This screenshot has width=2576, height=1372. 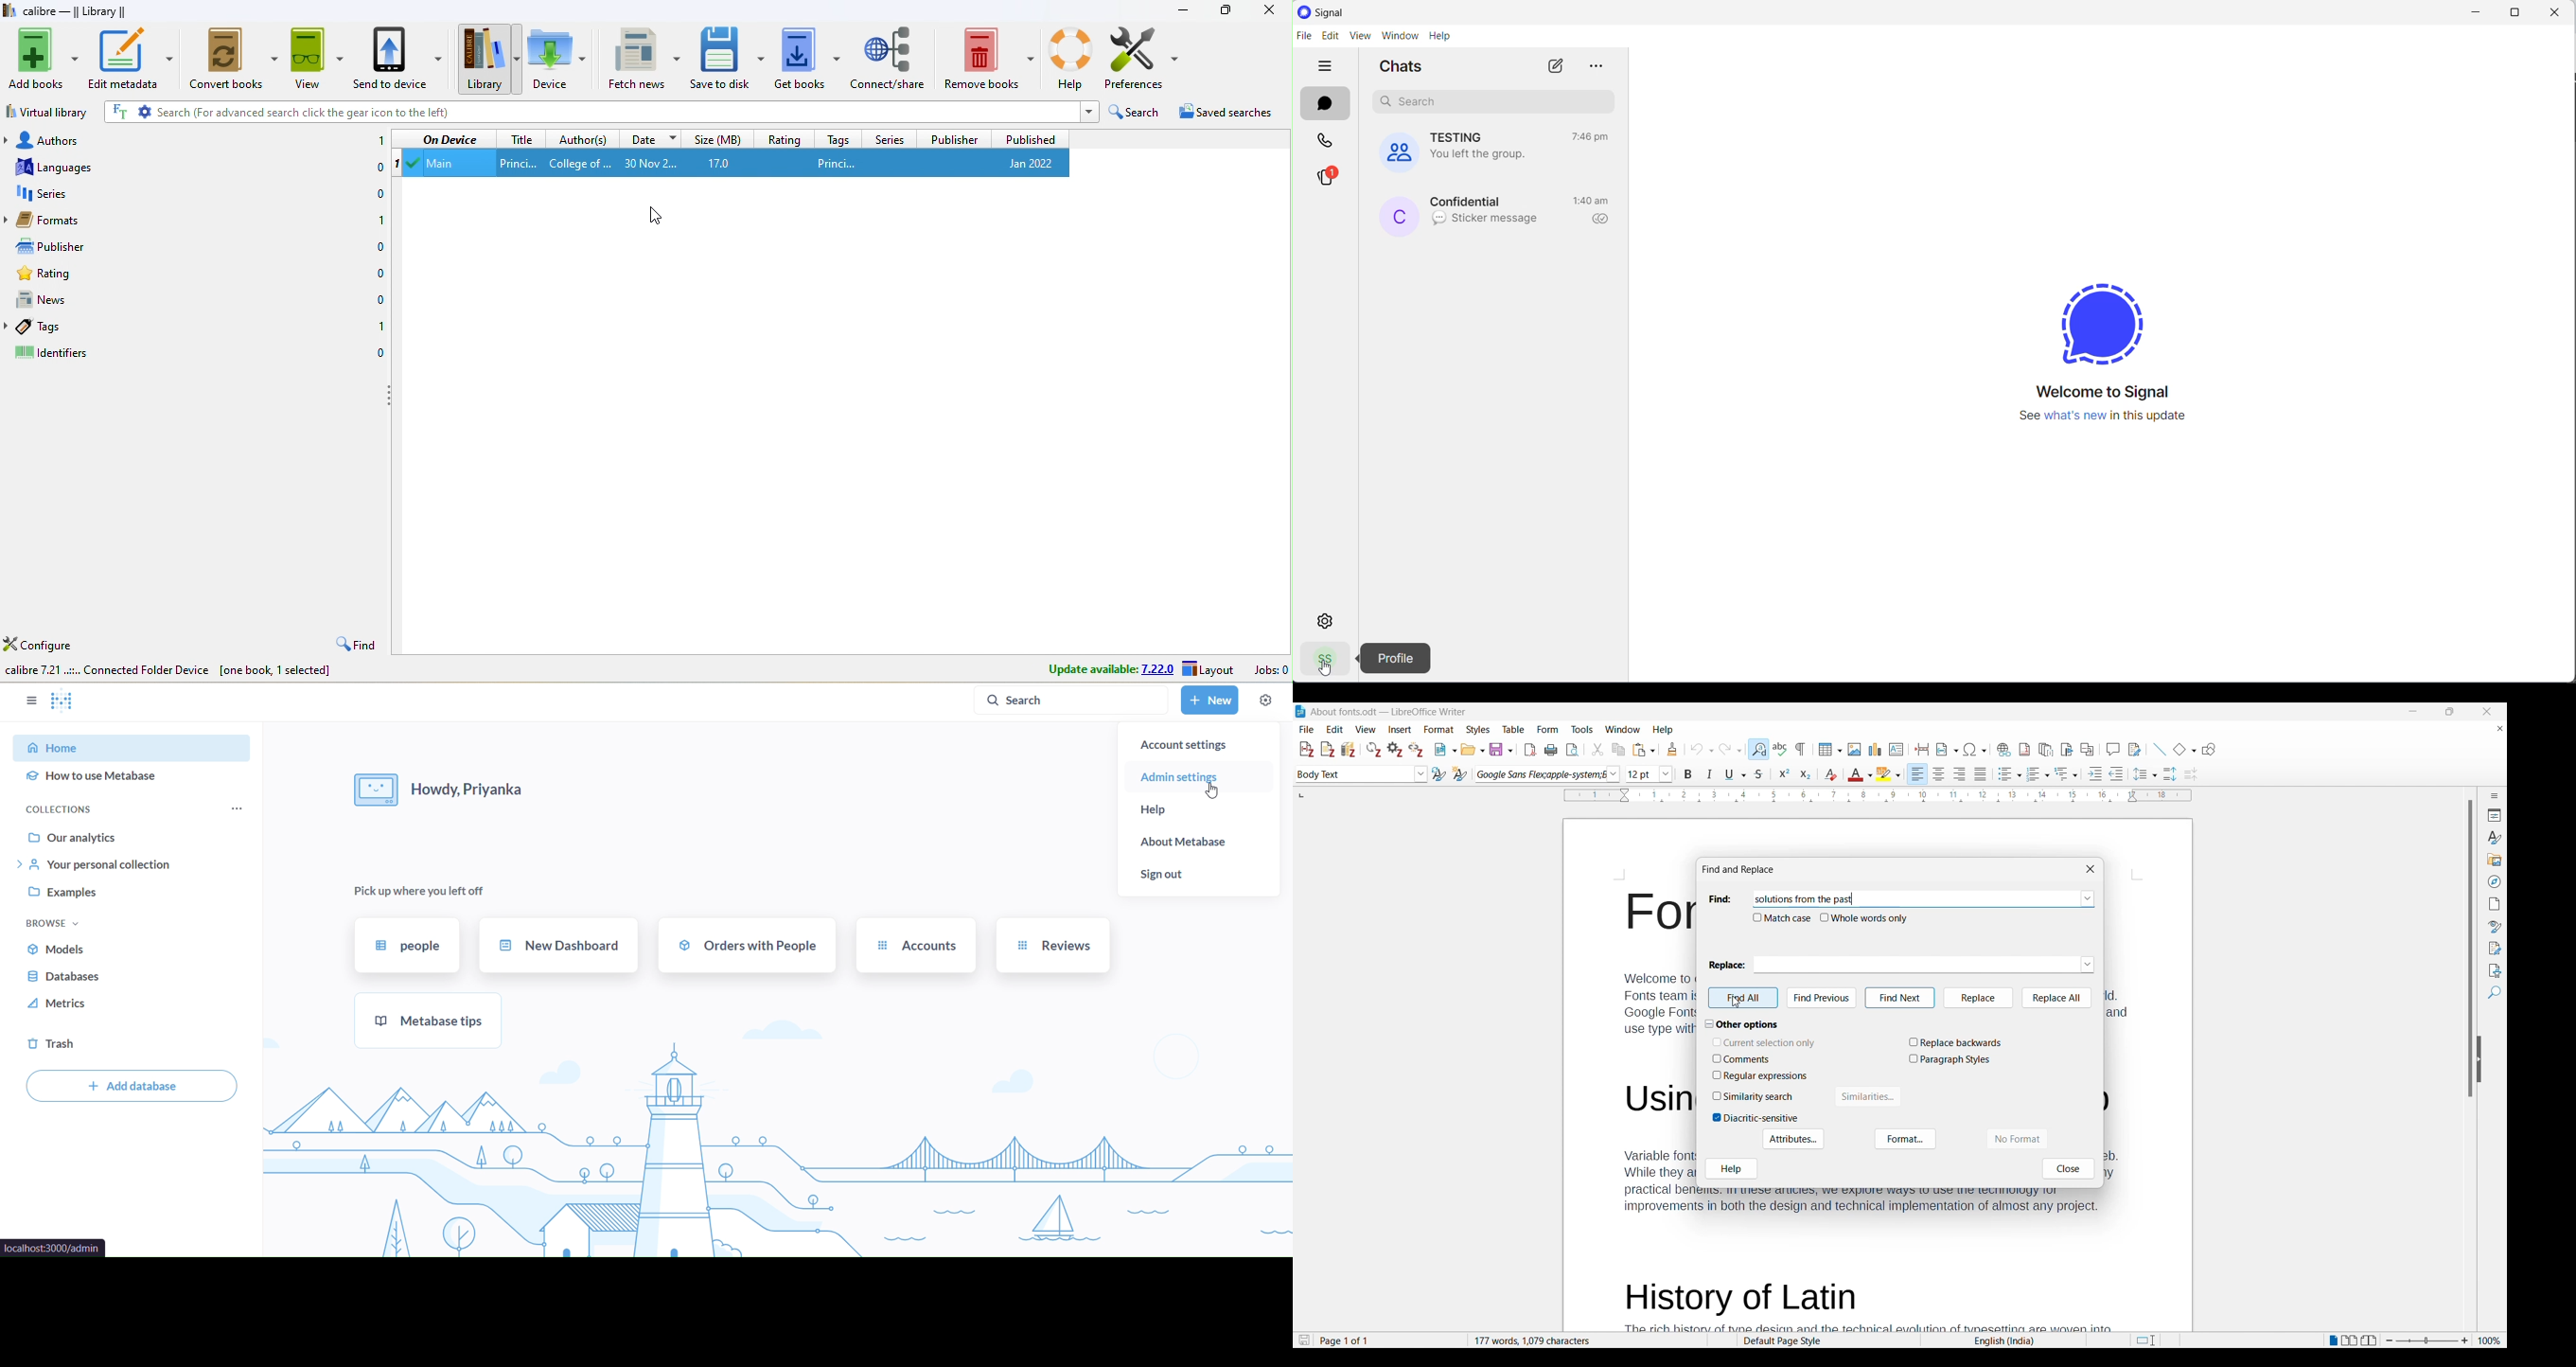 What do you see at coordinates (133, 777) in the screenshot?
I see `how to use metabase` at bounding box center [133, 777].